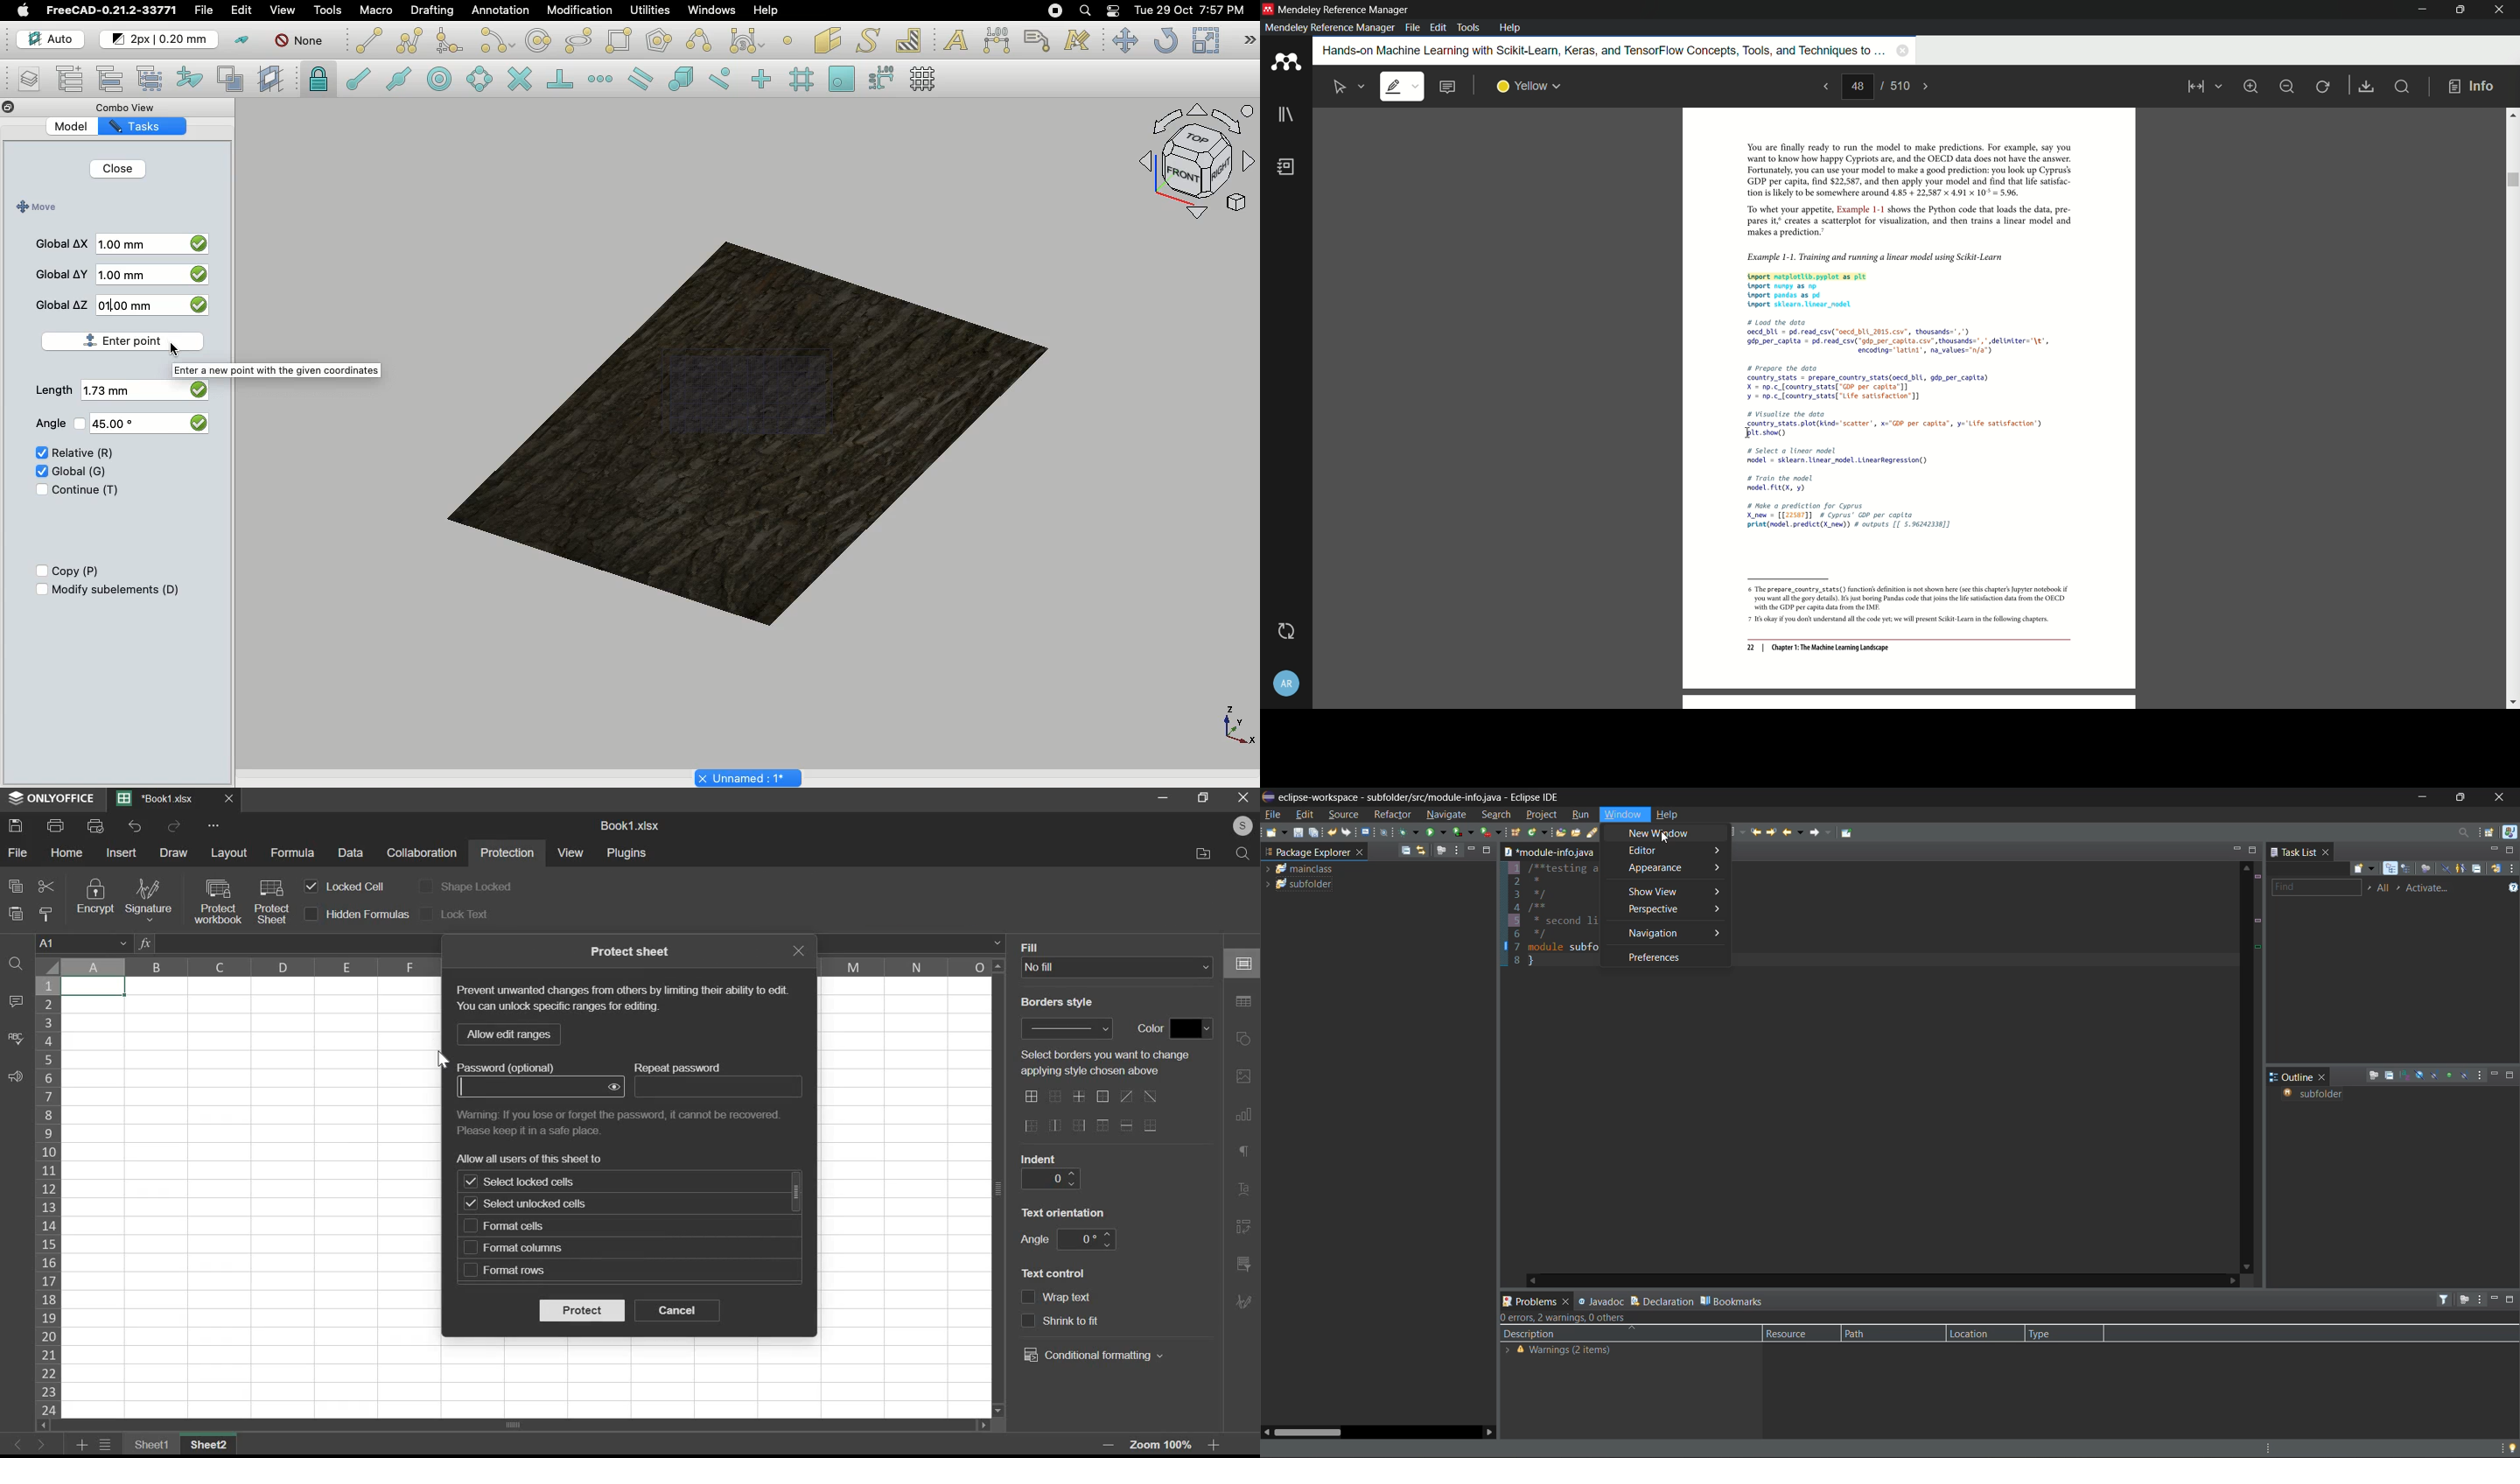 This screenshot has height=1484, width=2520. I want to click on Auto, so click(52, 39).